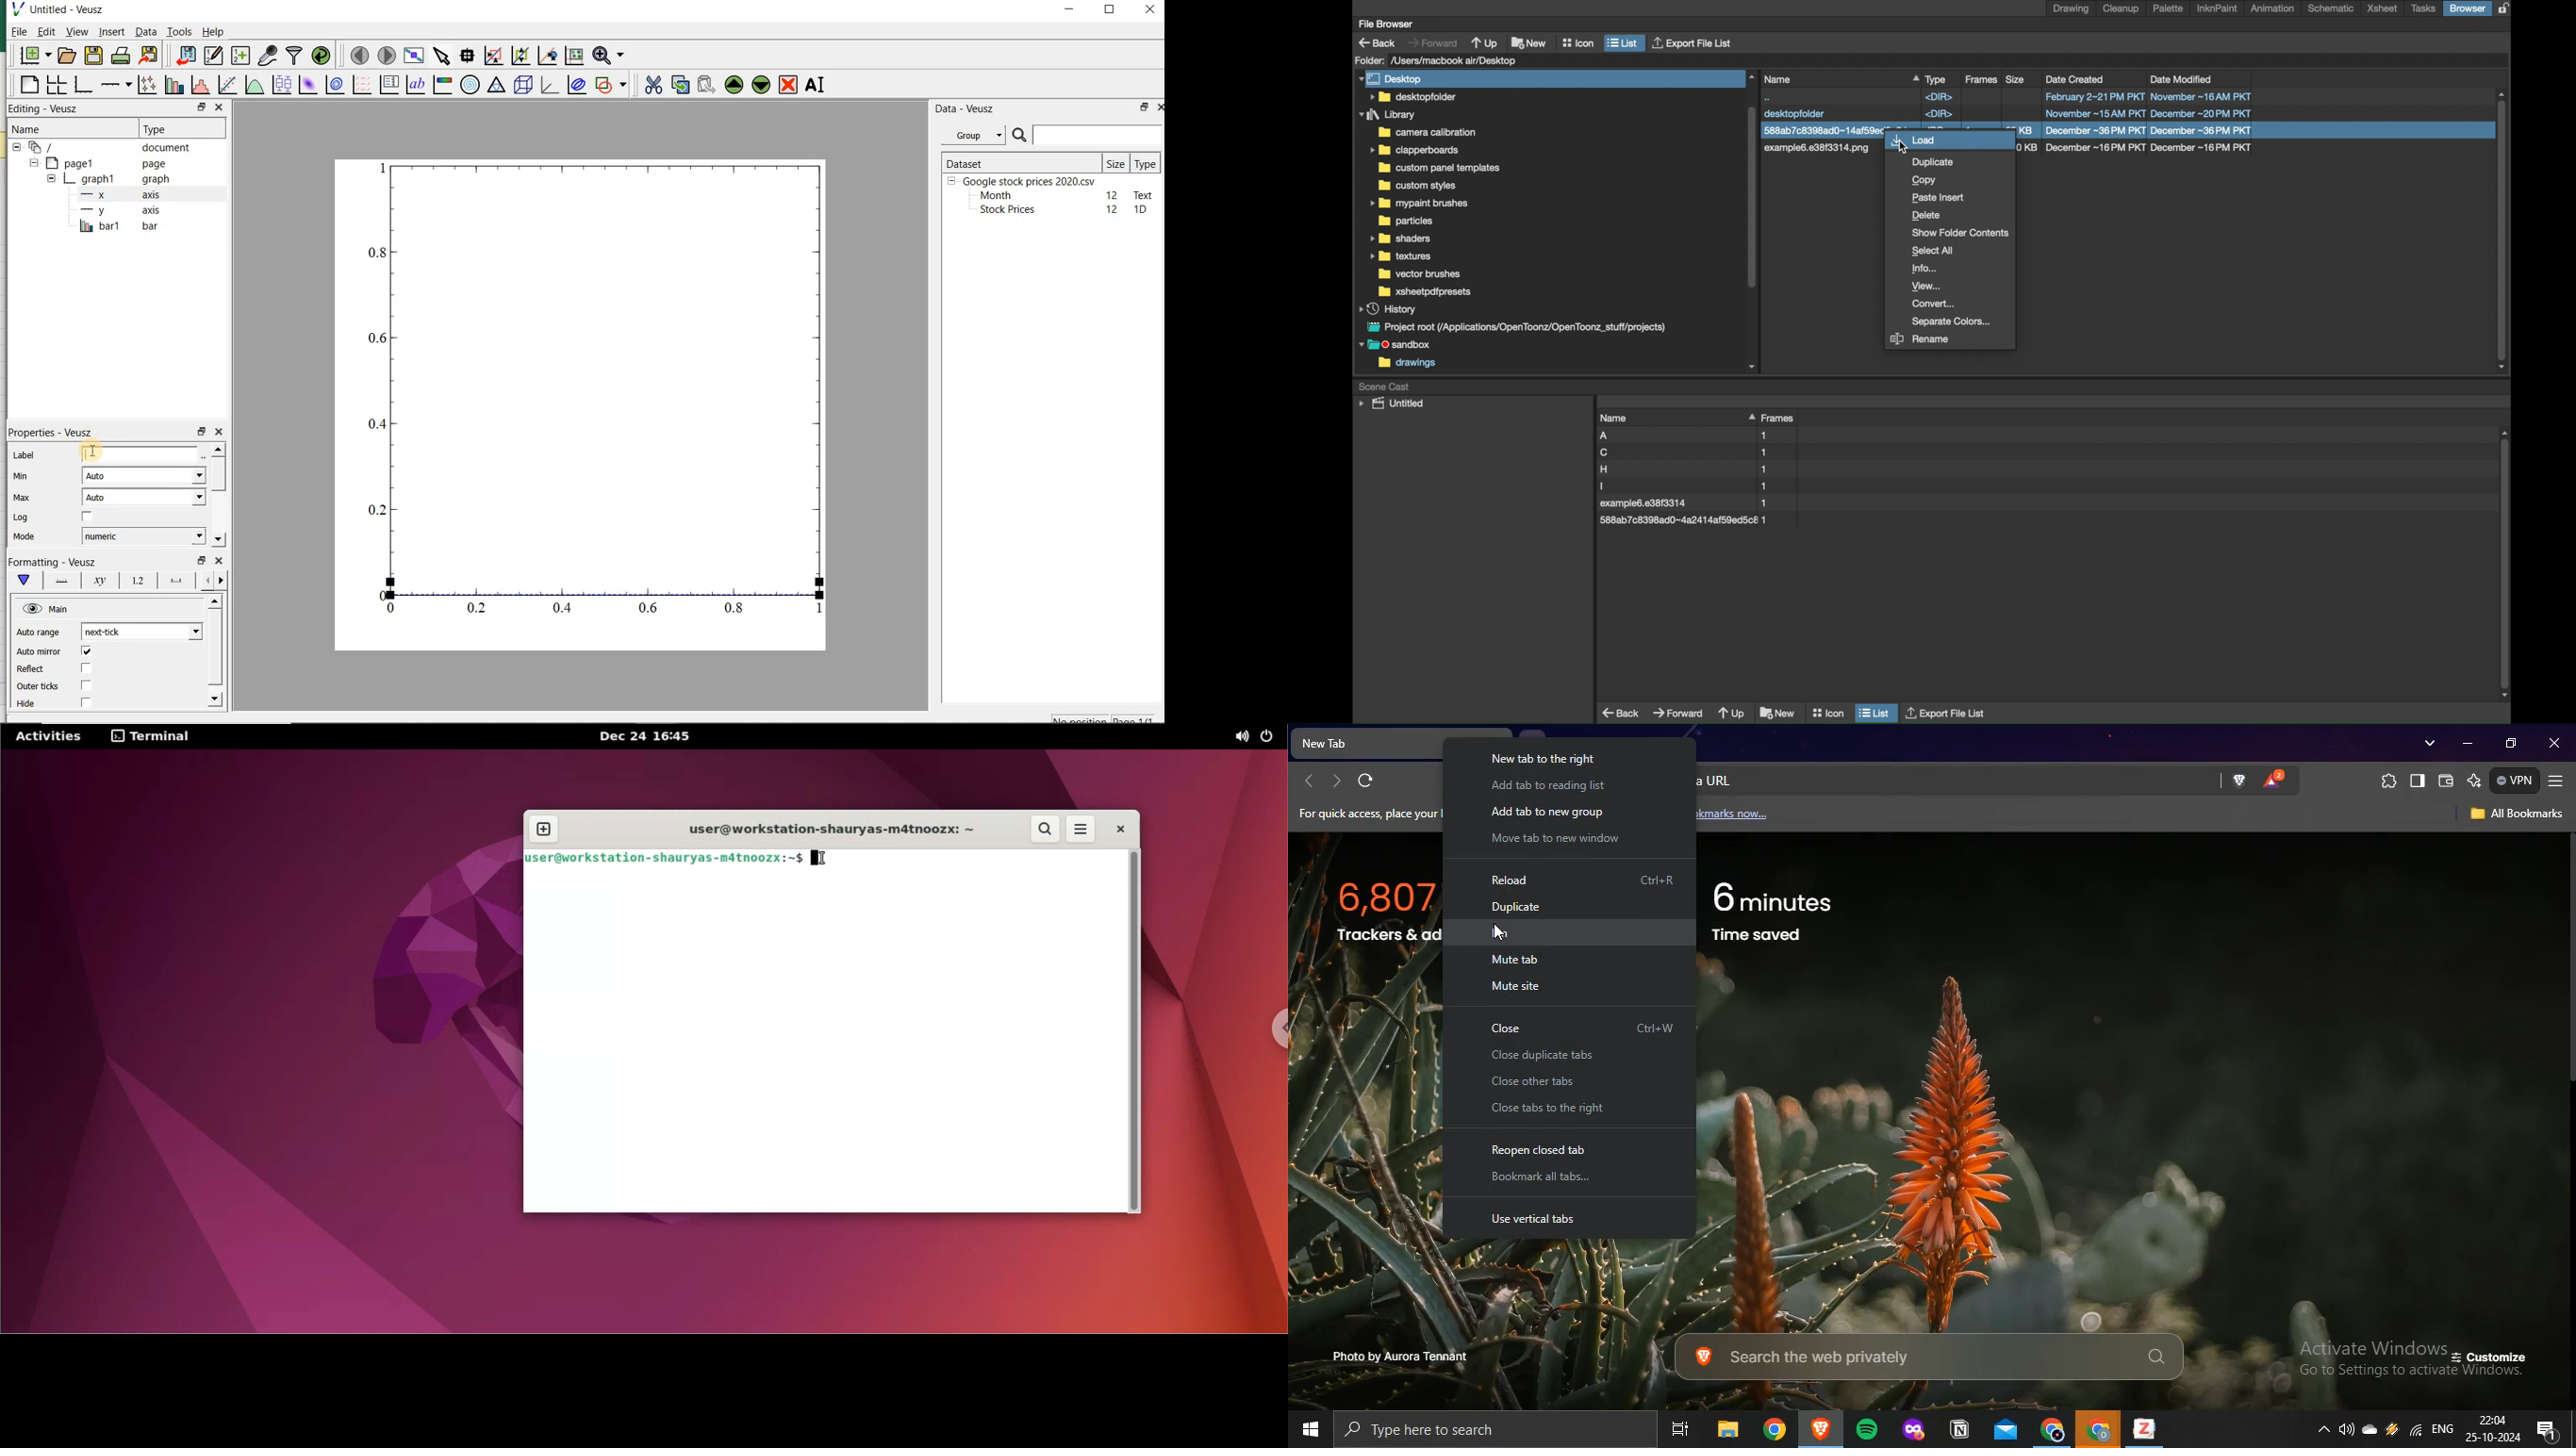 The width and height of the screenshot is (2576, 1456). I want to click on Outer ticks, so click(37, 687).